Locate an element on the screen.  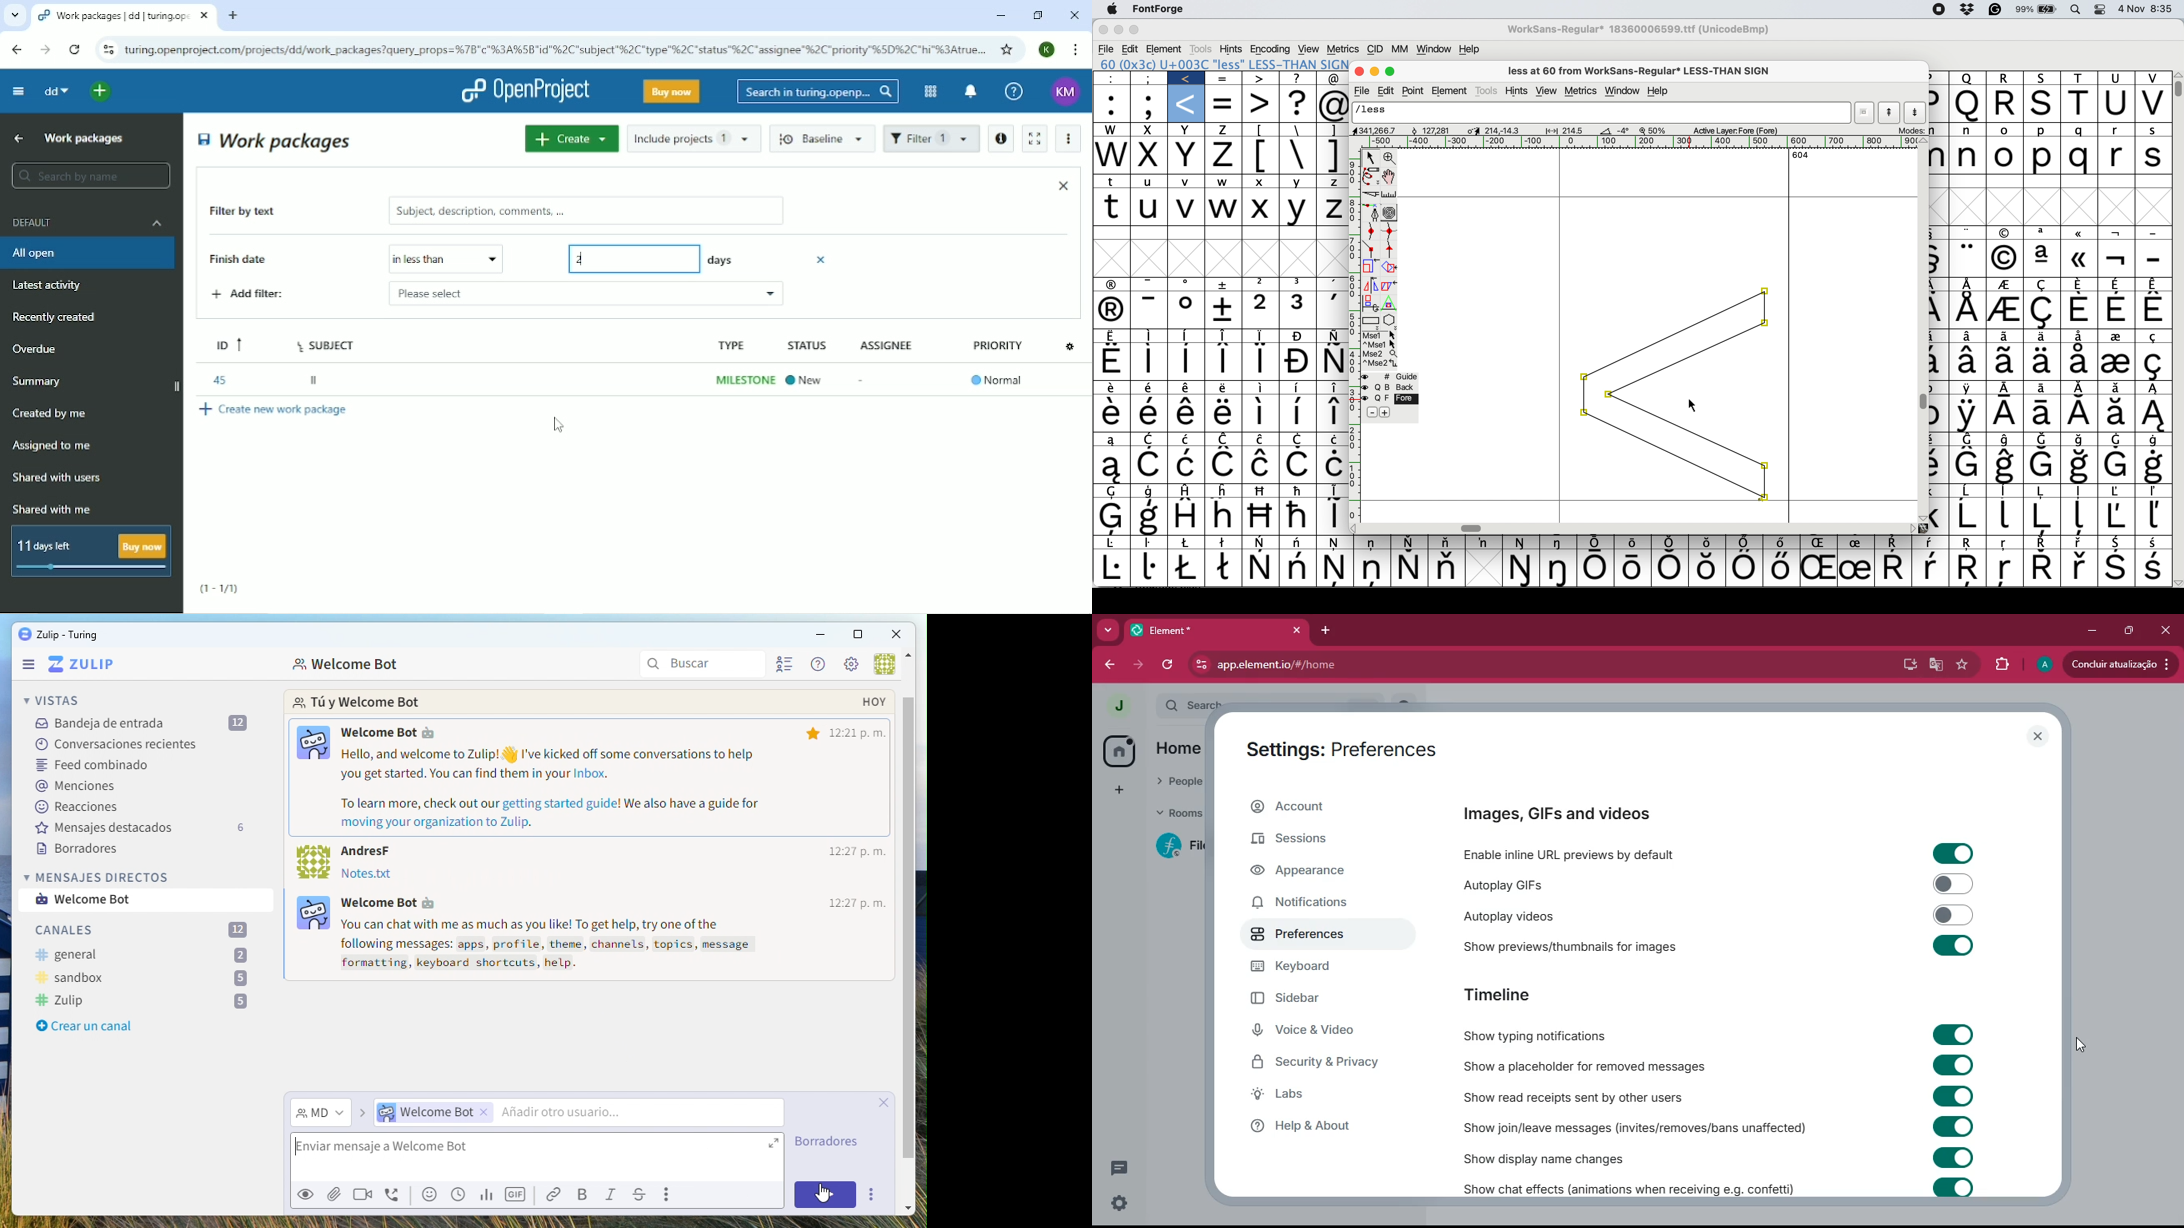
Activate zen mode is located at coordinates (1033, 138).